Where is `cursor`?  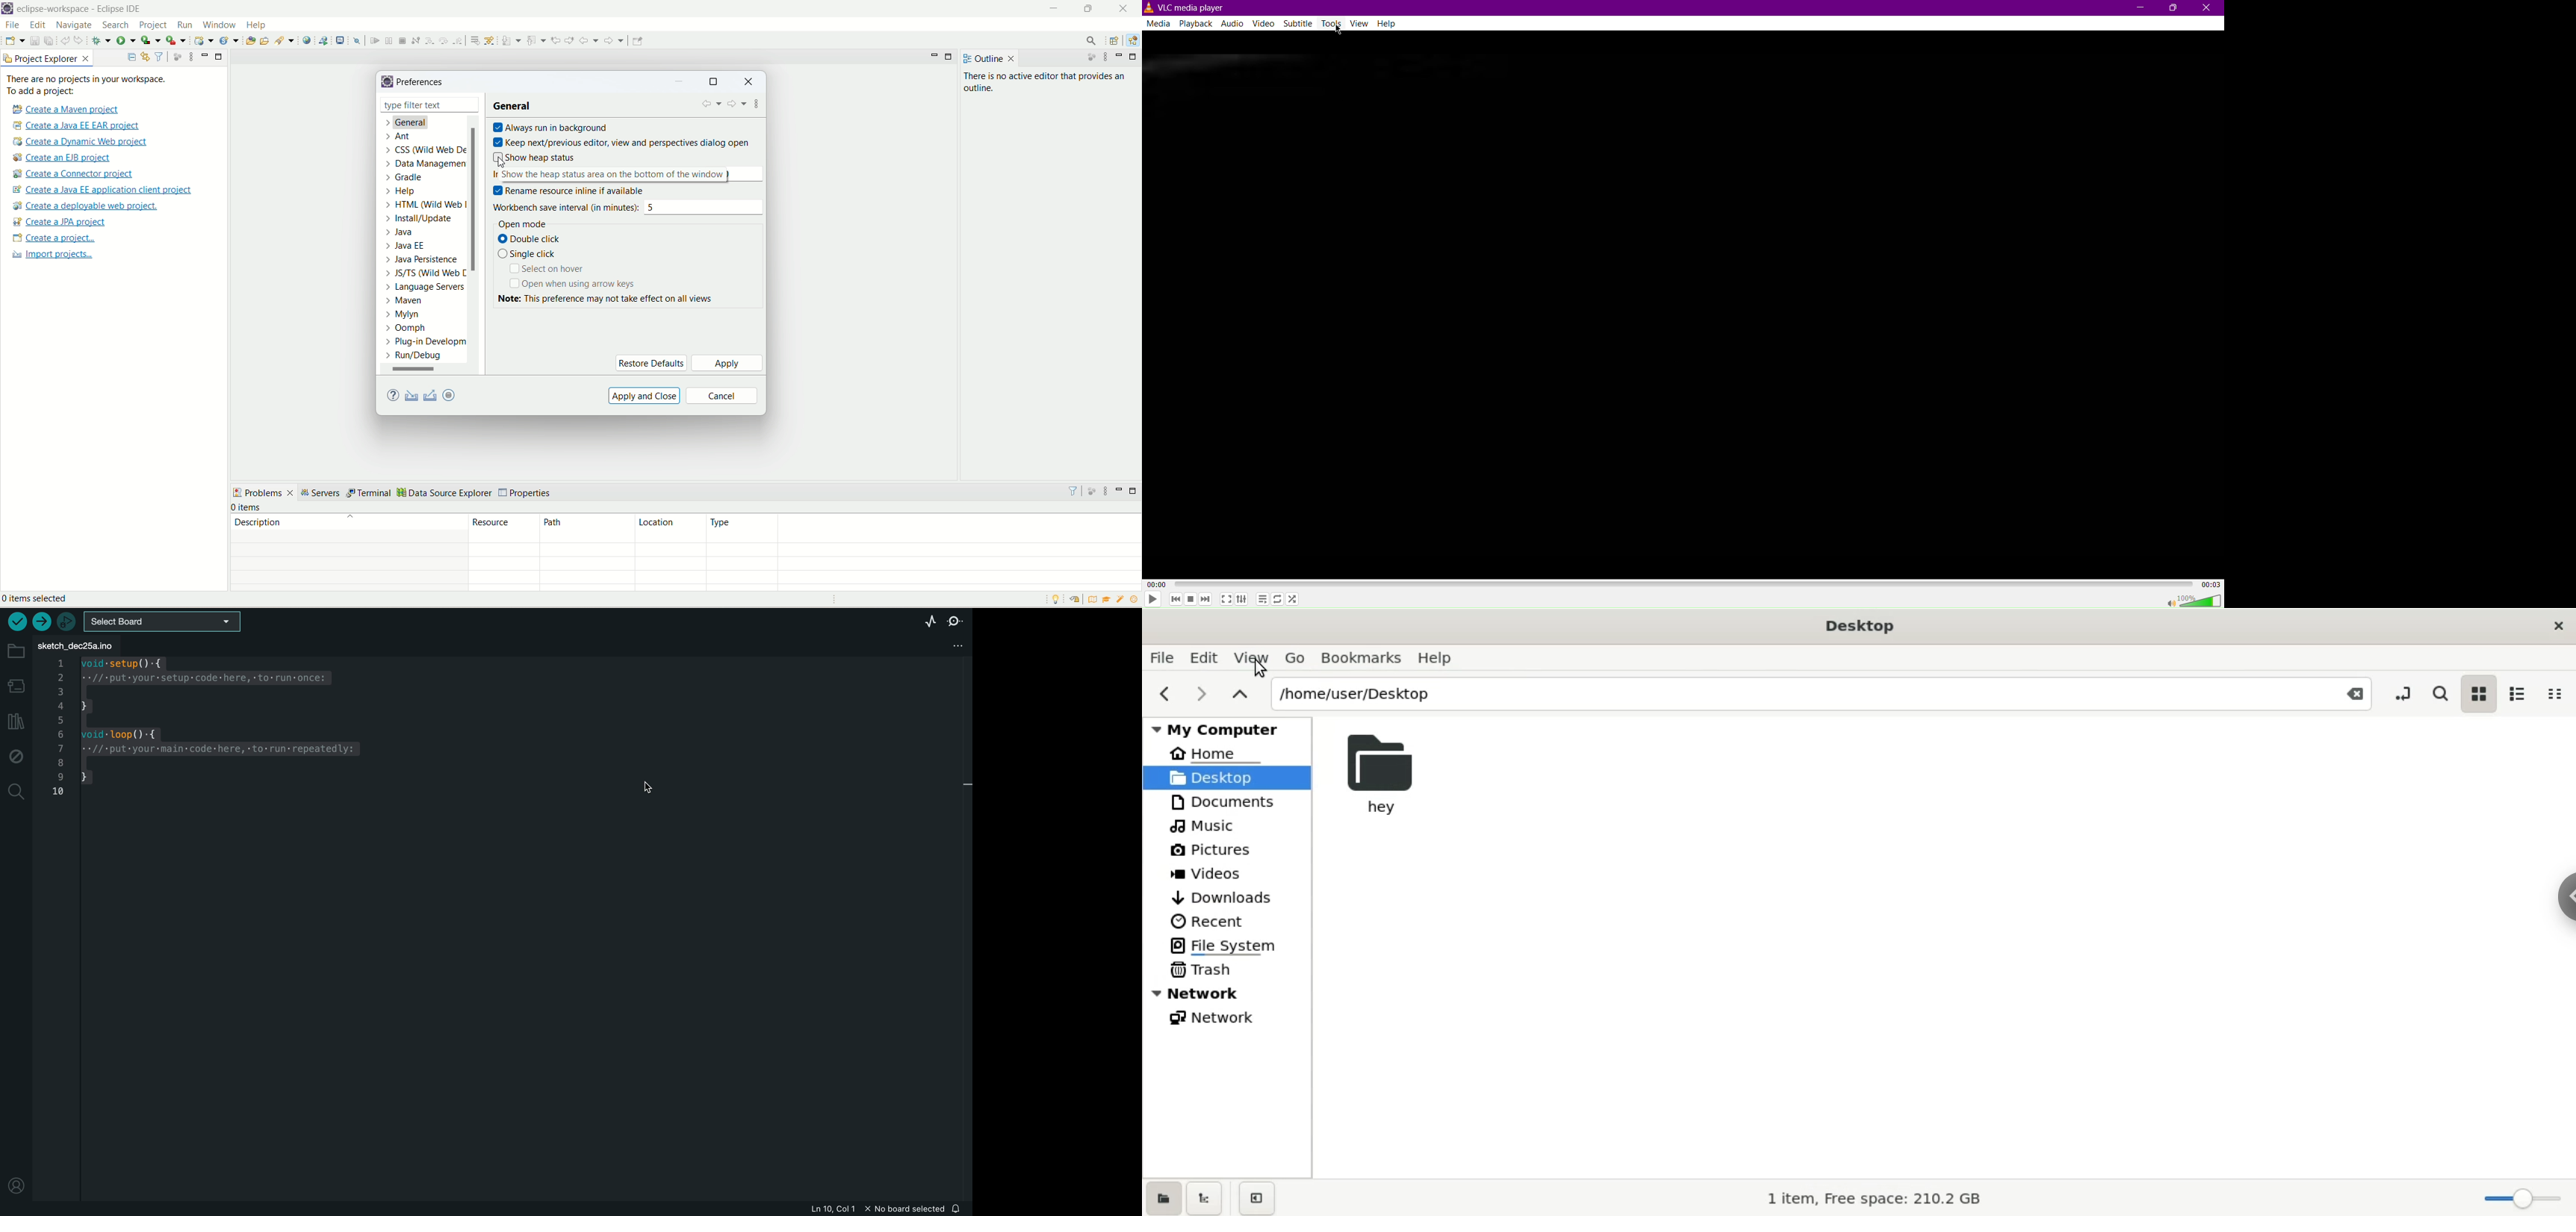 cursor is located at coordinates (656, 791).